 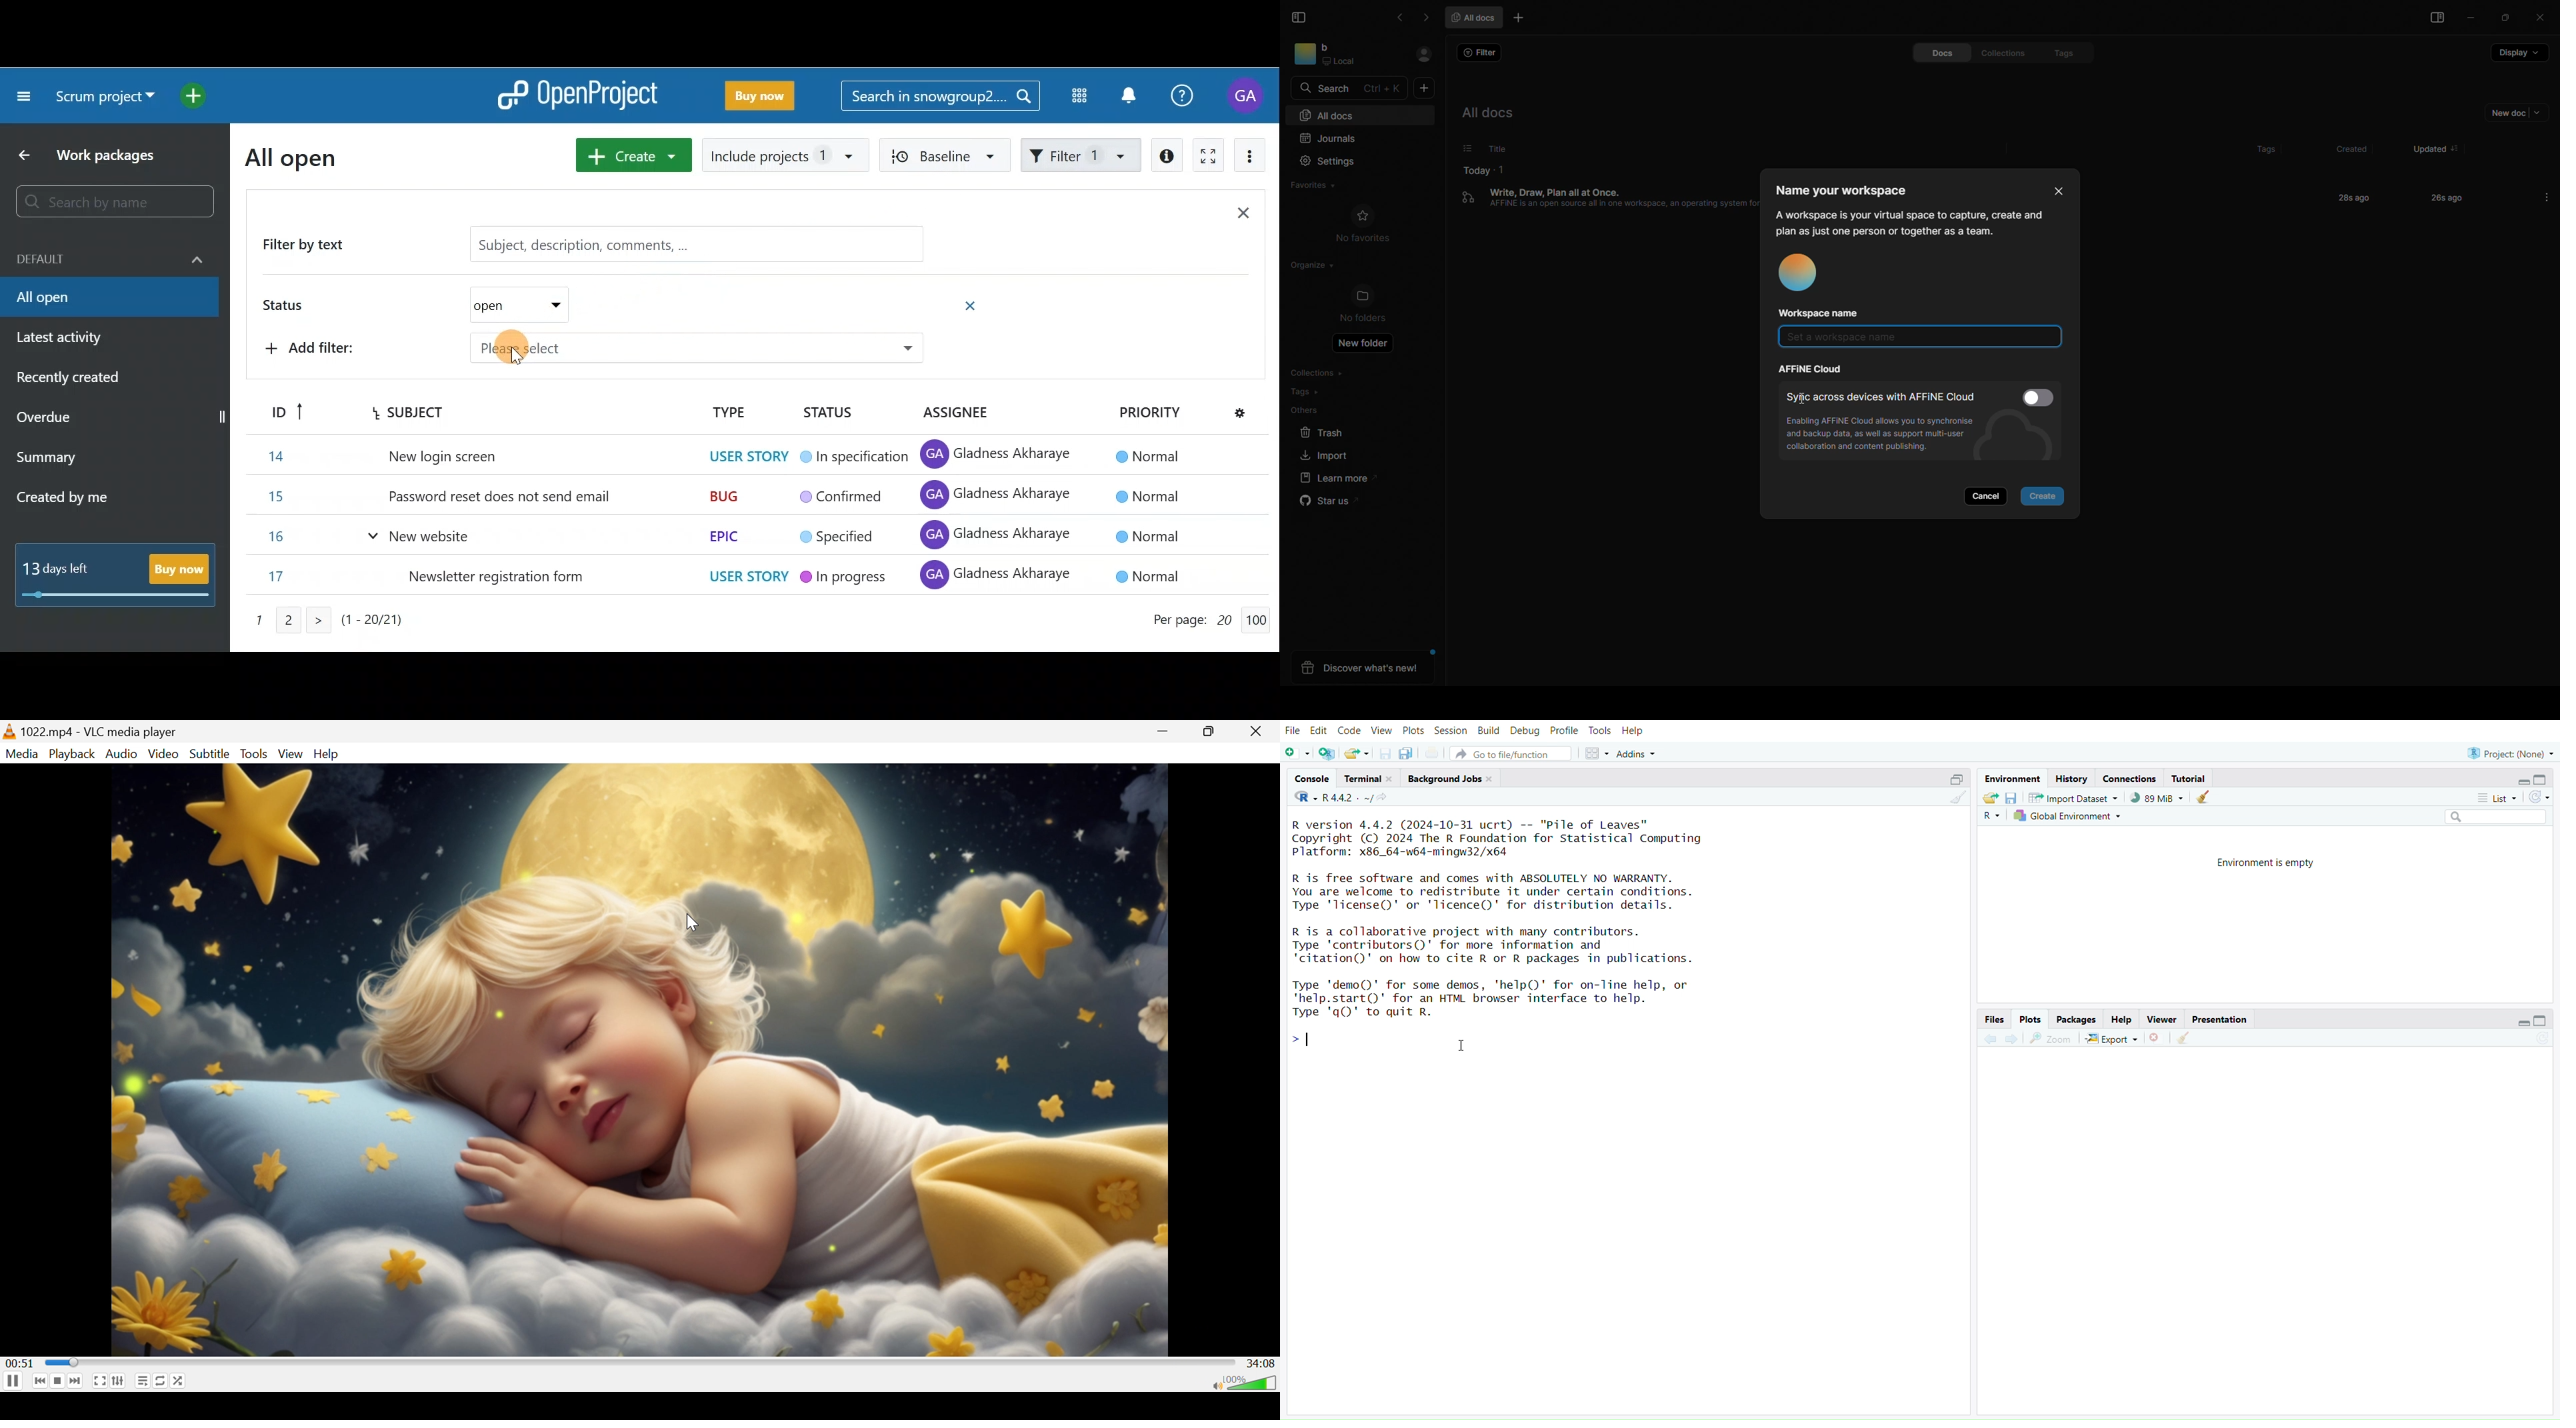 What do you see at coordinates (1636, 753) in the screenshot?
I see `Addins` at bounding box center [1636, 753].